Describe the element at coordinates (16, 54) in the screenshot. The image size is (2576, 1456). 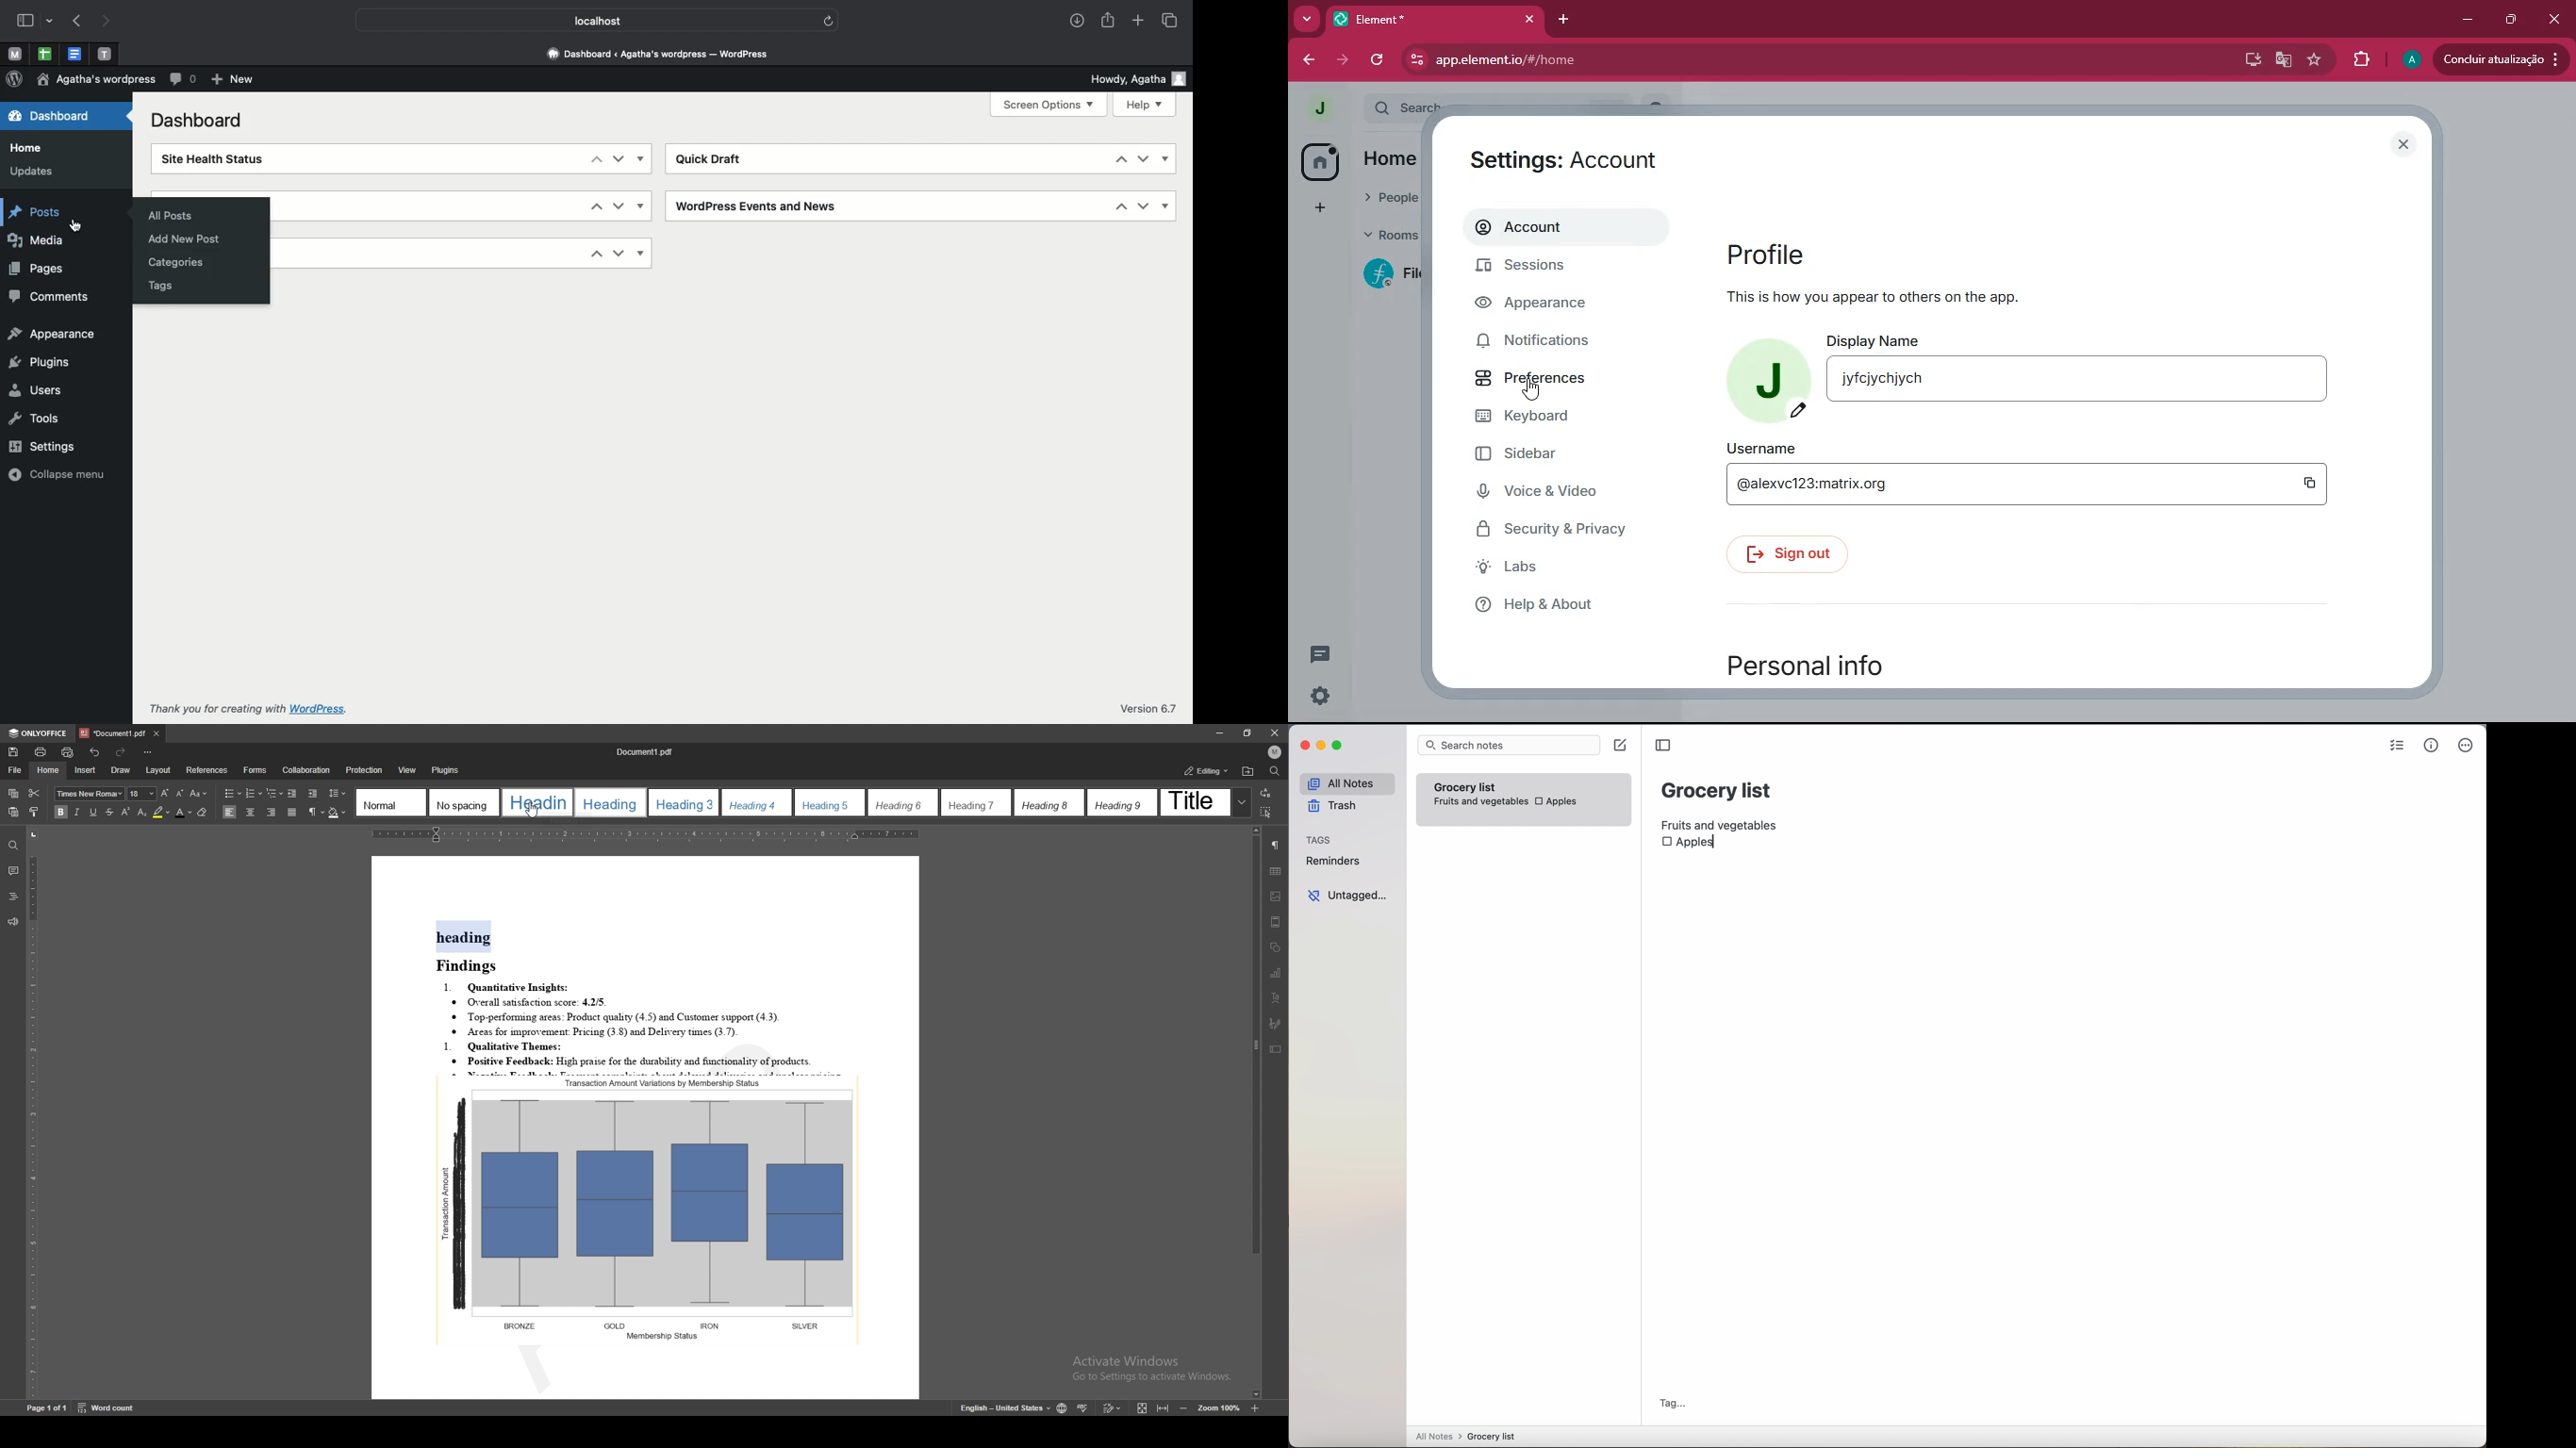
I see `Pinned tabs` at that location.